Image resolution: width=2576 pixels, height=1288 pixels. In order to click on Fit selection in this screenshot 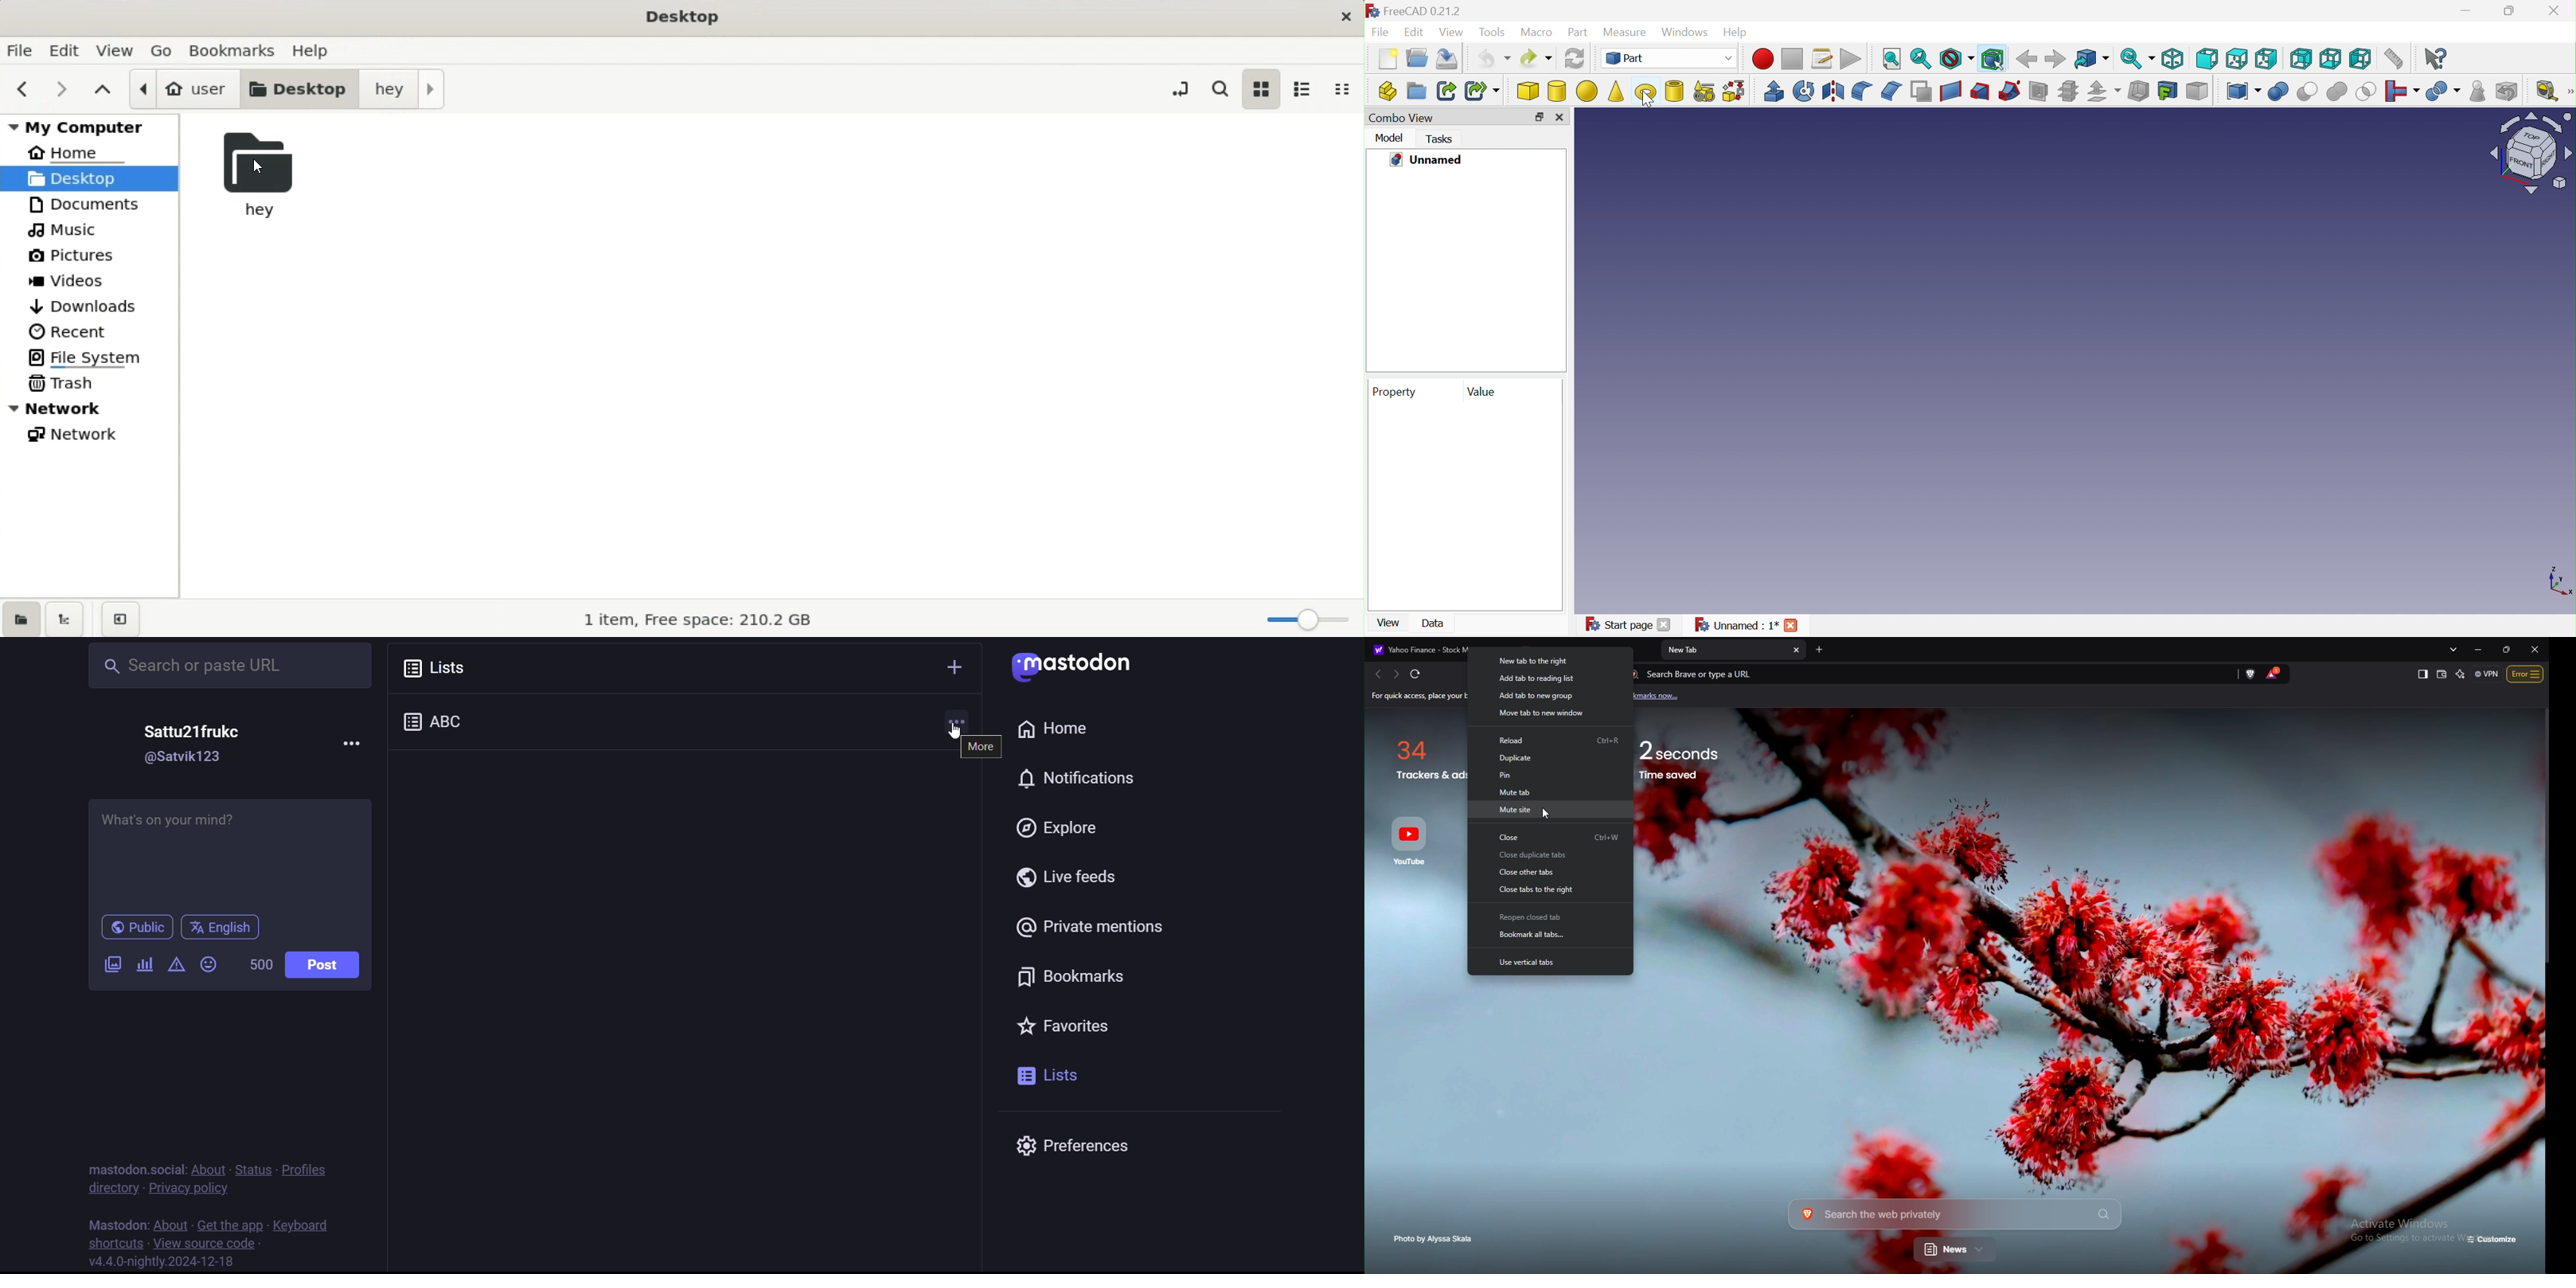, I will do `click(1920, 59)`.